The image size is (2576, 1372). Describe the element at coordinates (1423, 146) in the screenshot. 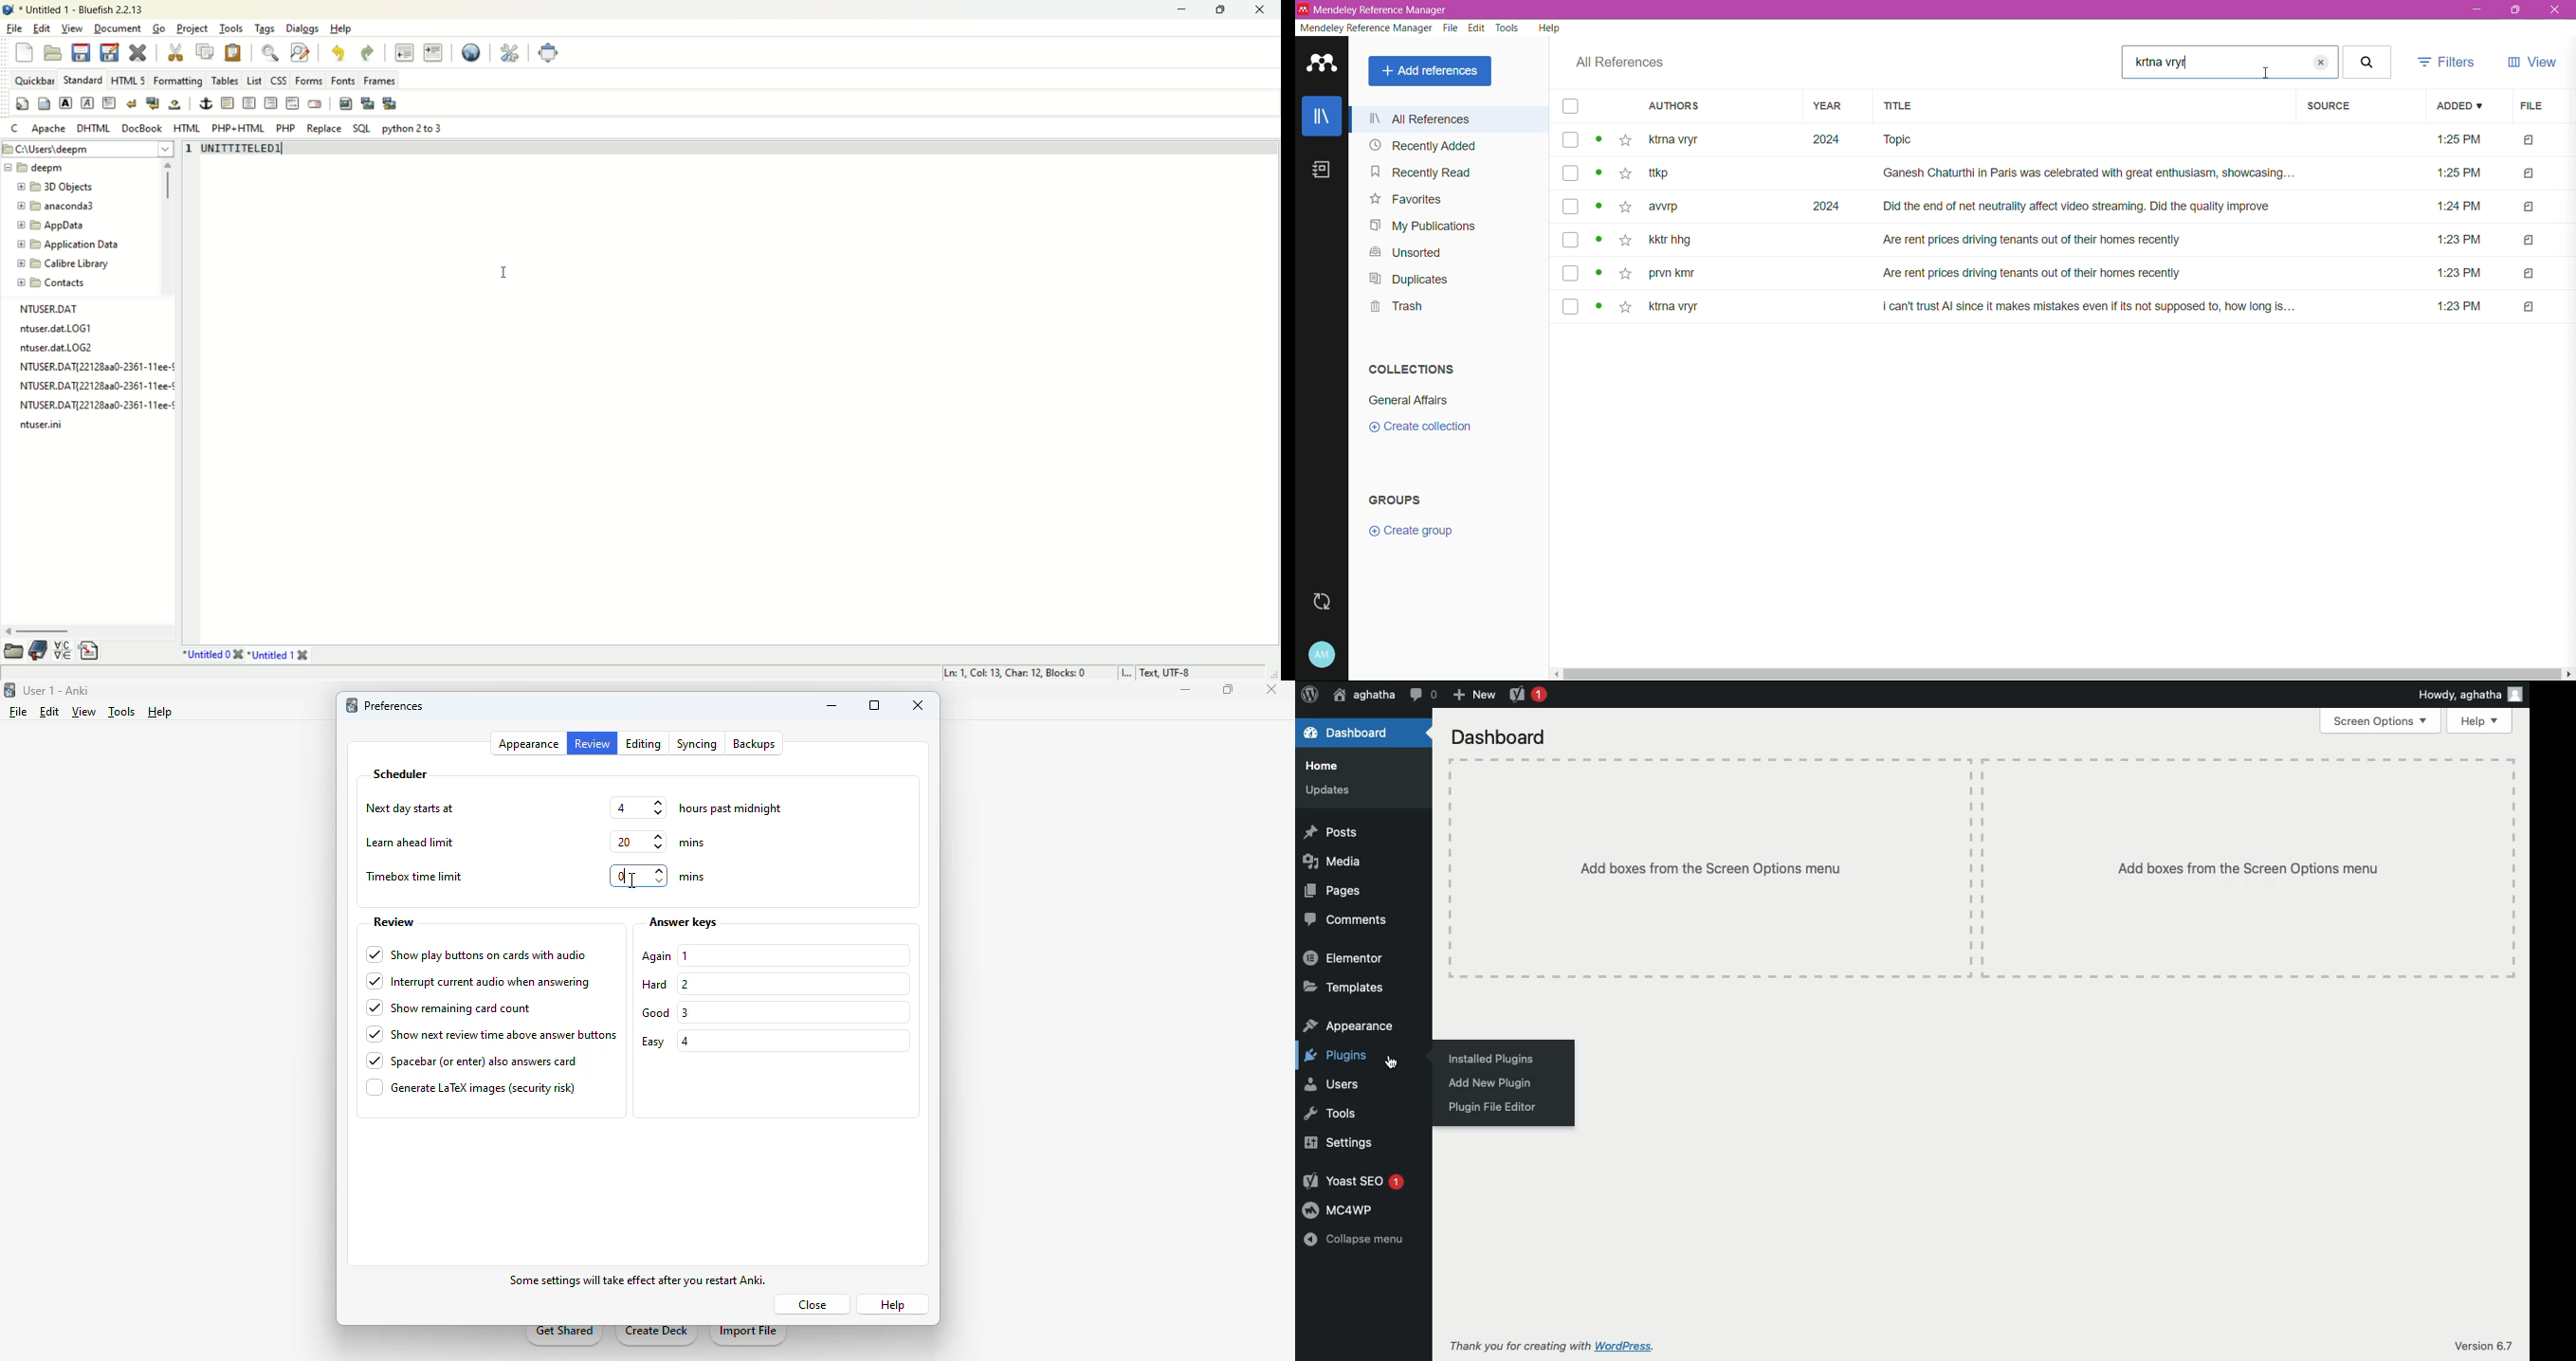

I see `Recently Added` at that location.